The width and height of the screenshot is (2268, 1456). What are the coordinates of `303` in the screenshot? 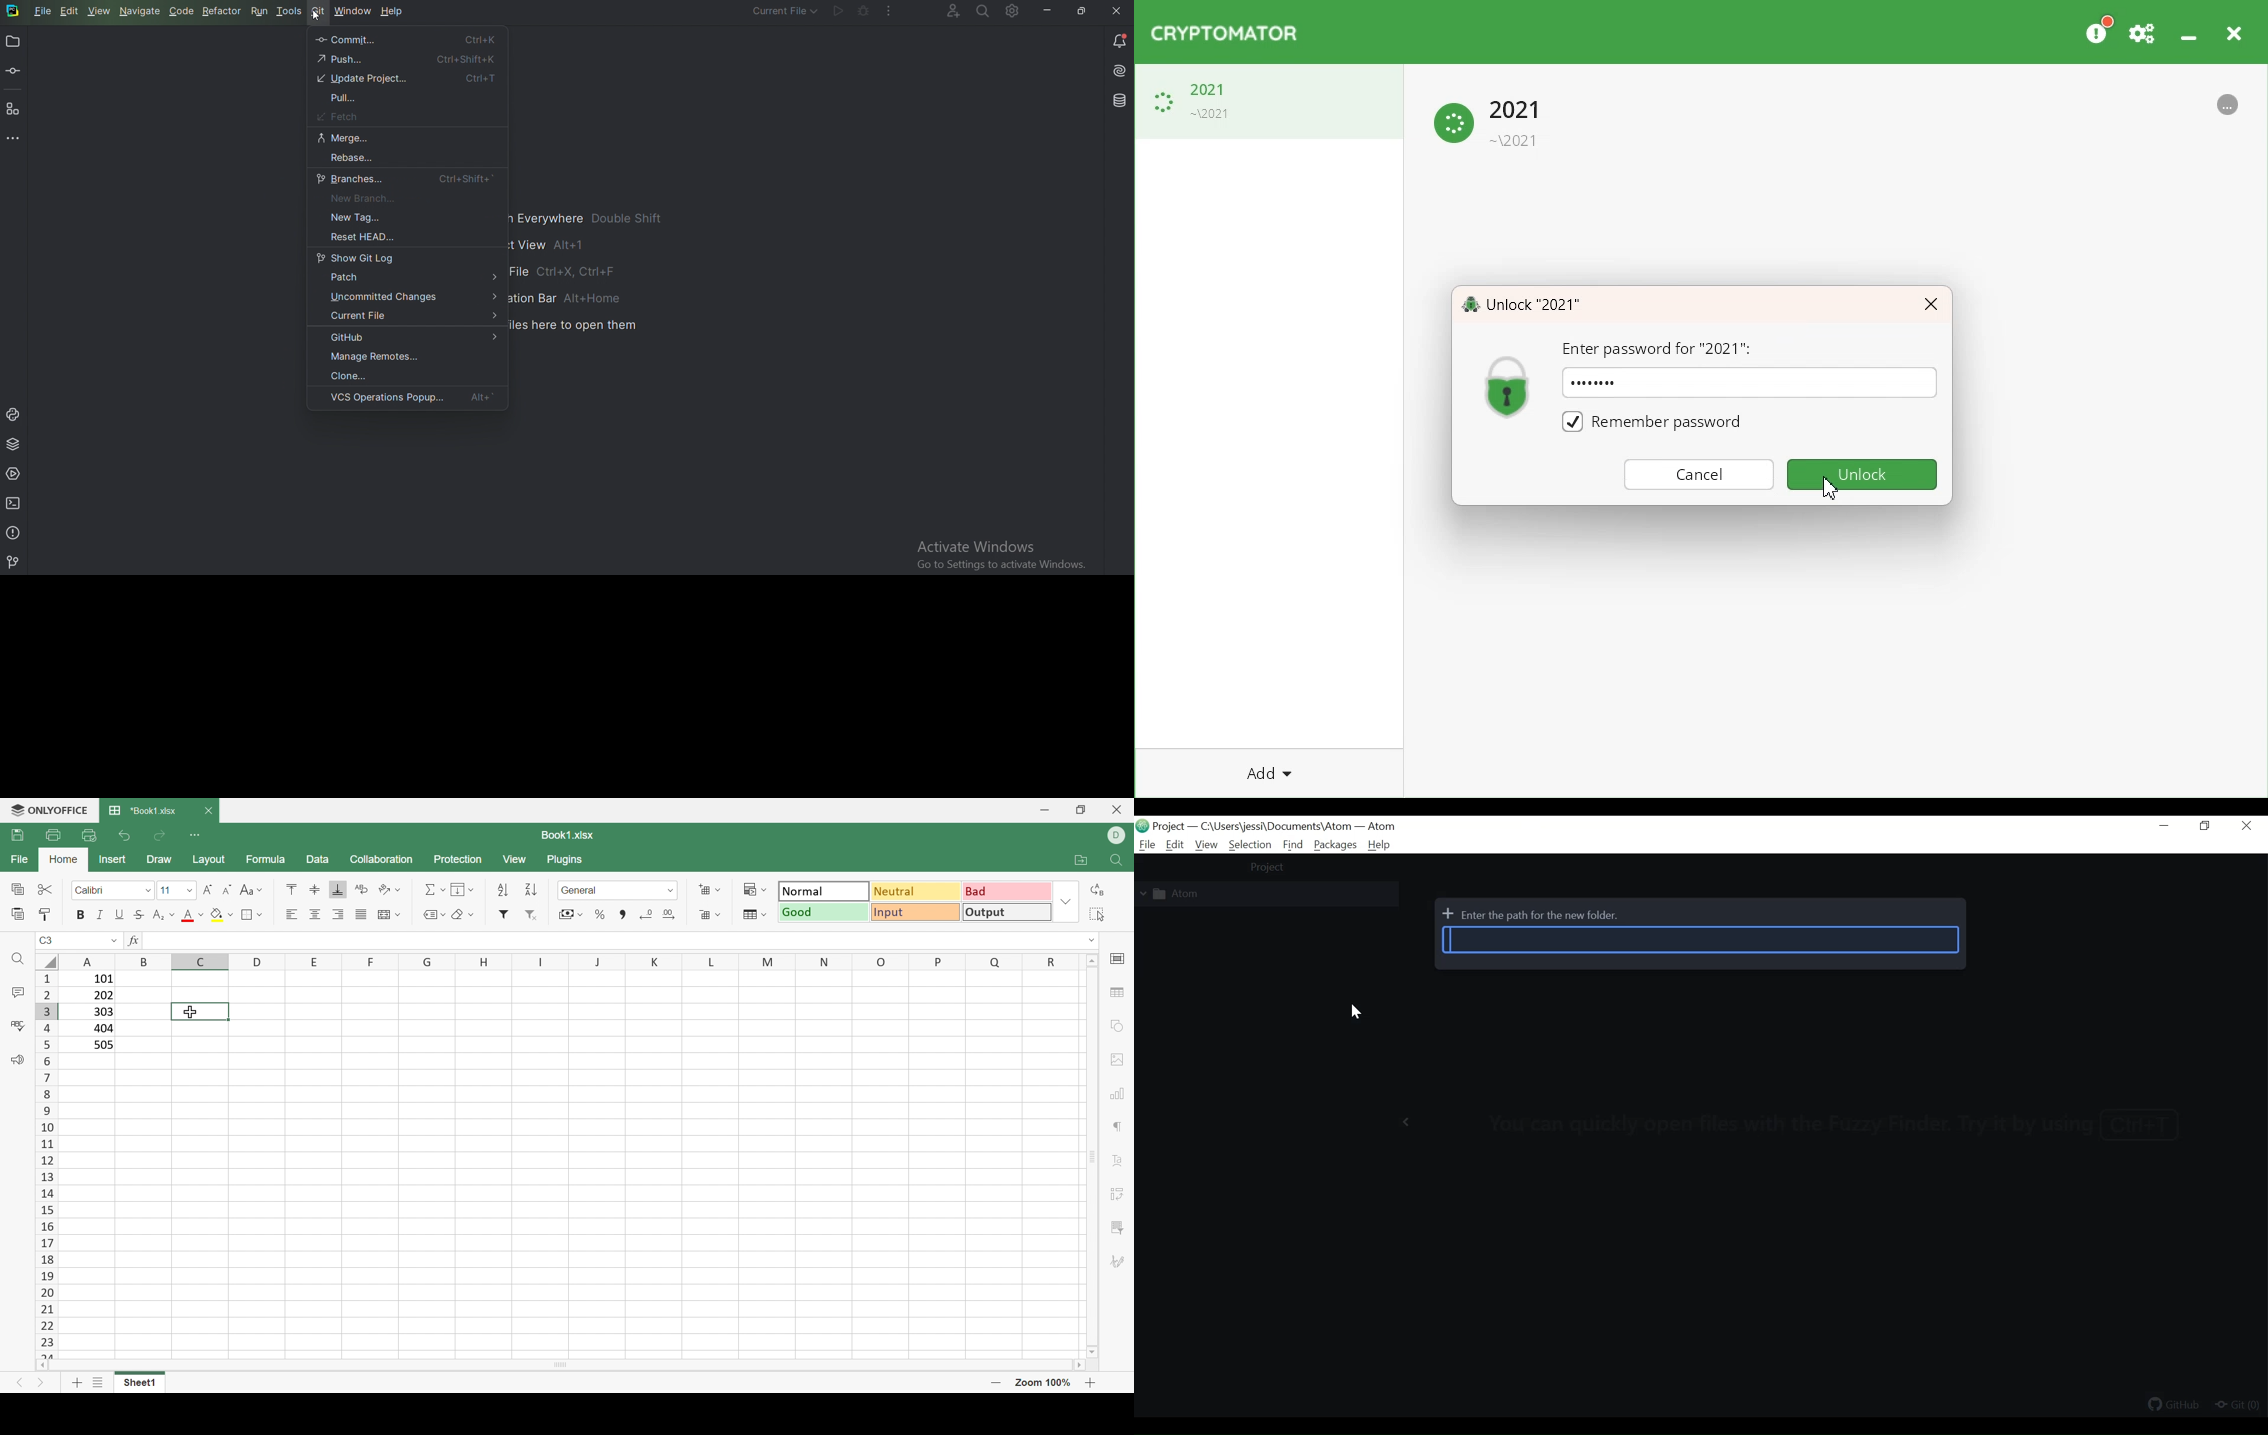 It's located at (102, 1012).